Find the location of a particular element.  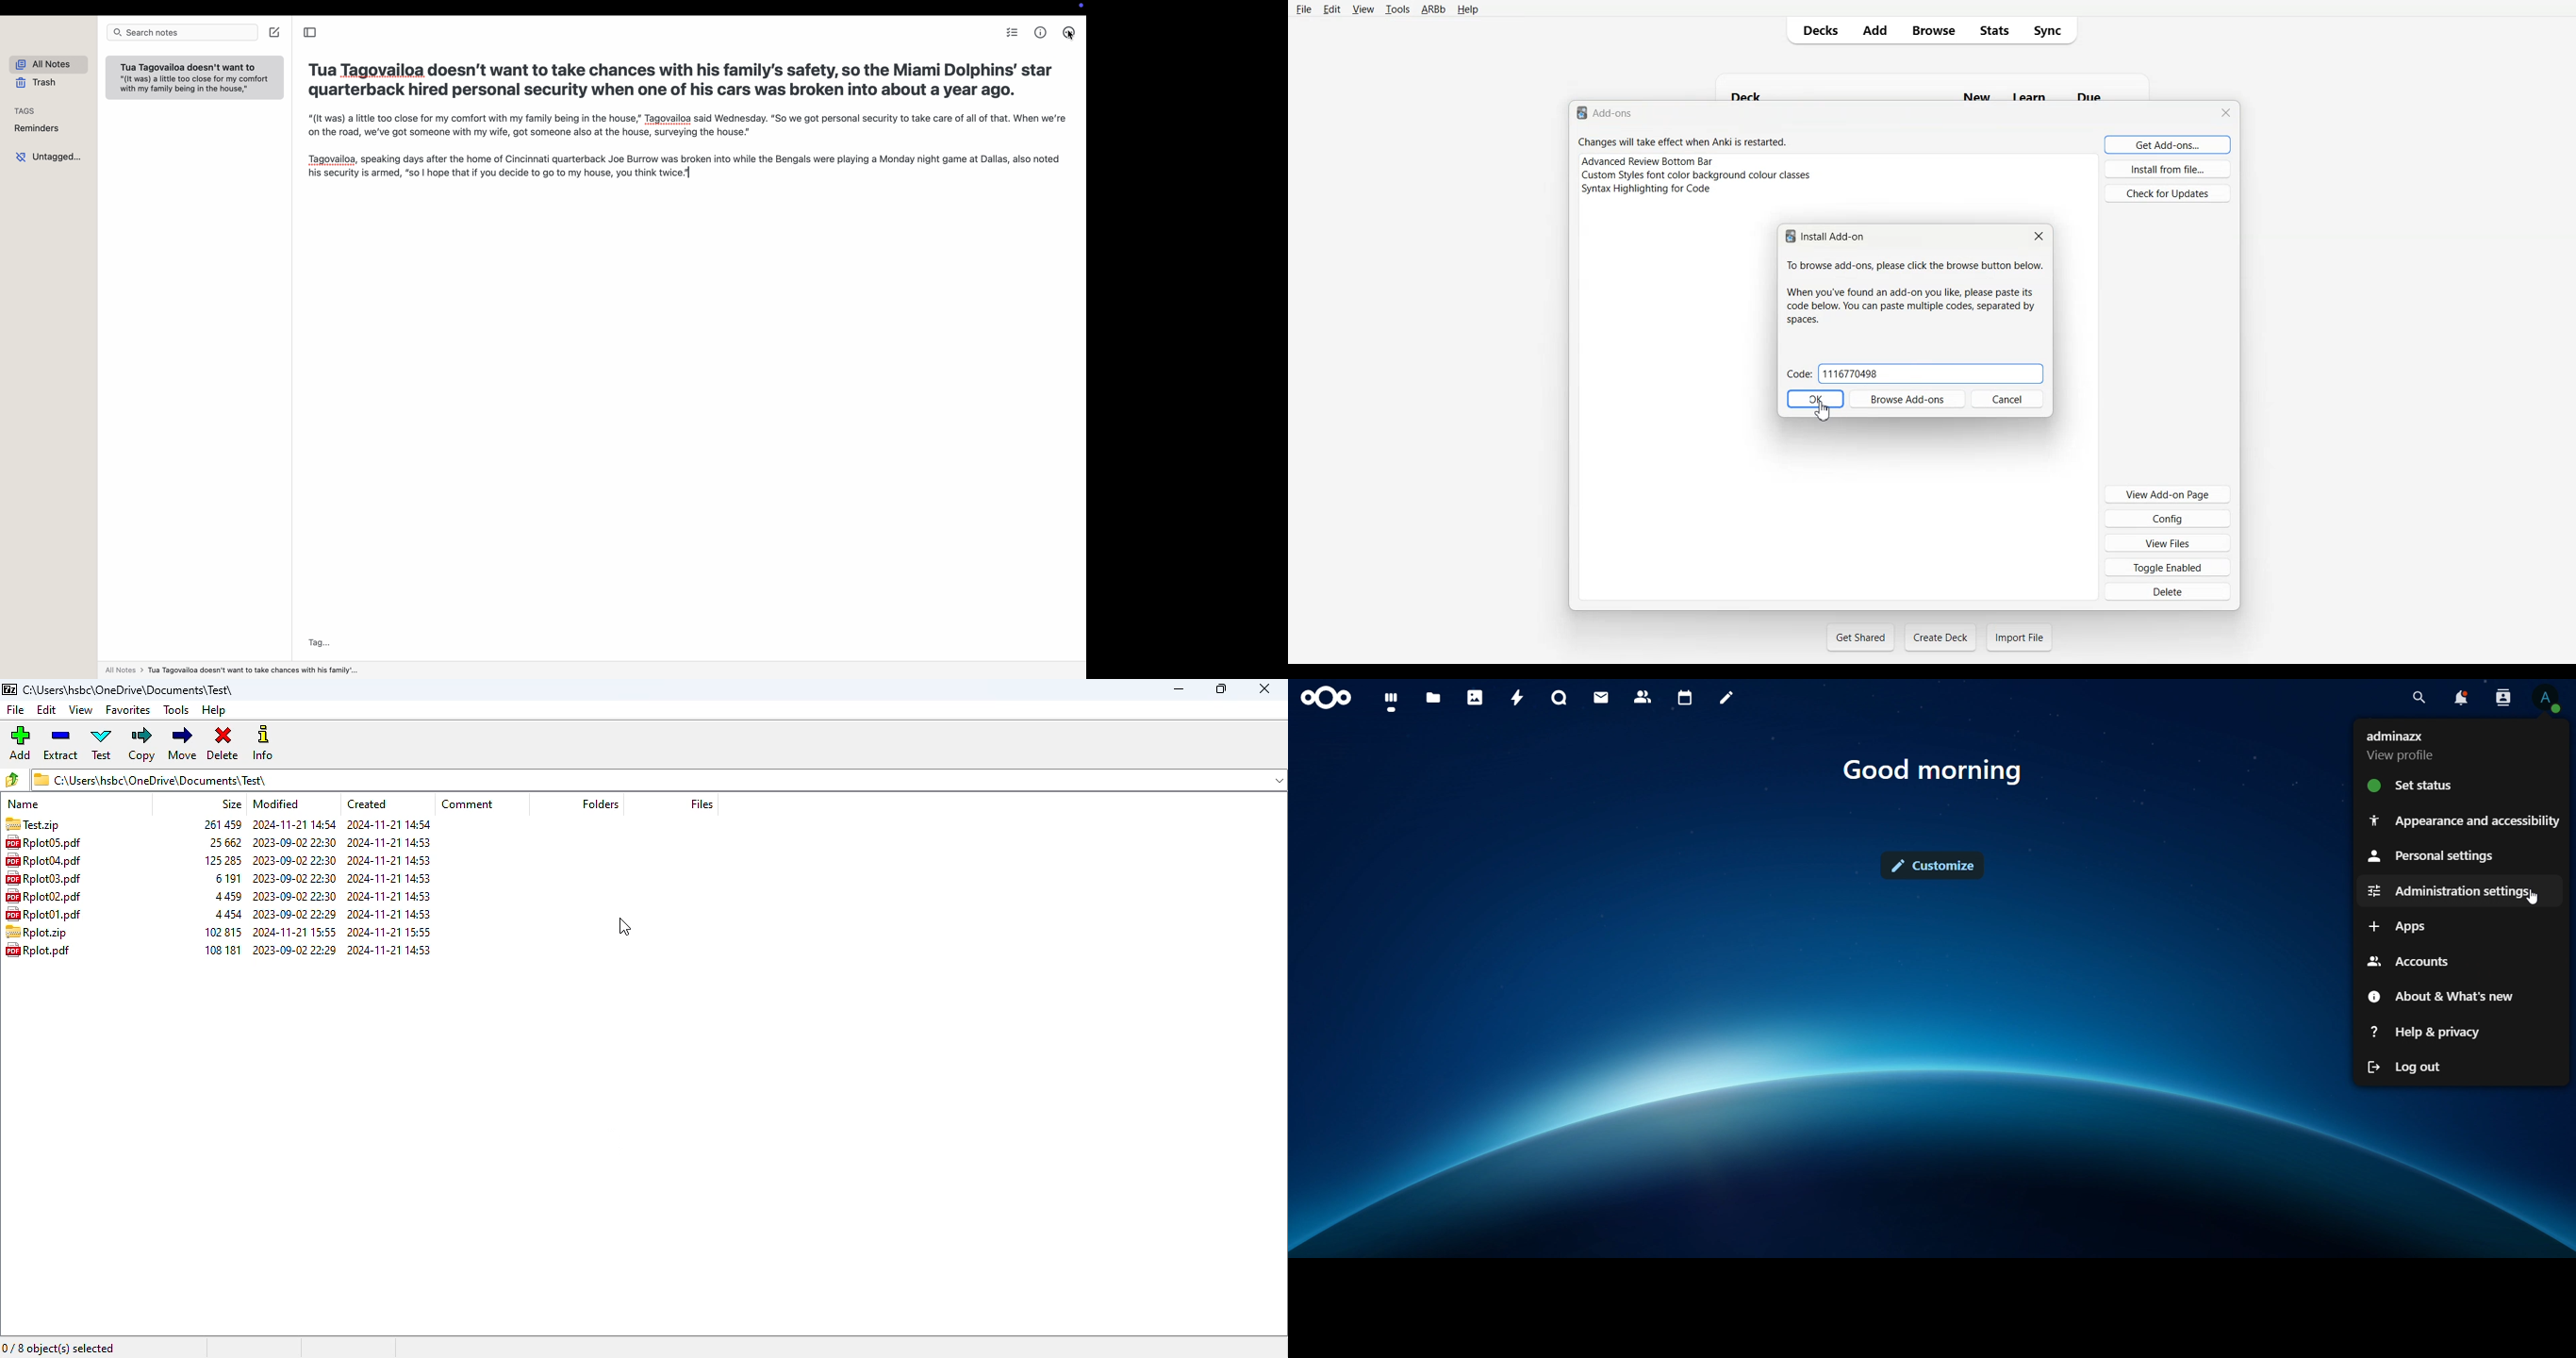

Edit is located at coordinates (1332, 9).